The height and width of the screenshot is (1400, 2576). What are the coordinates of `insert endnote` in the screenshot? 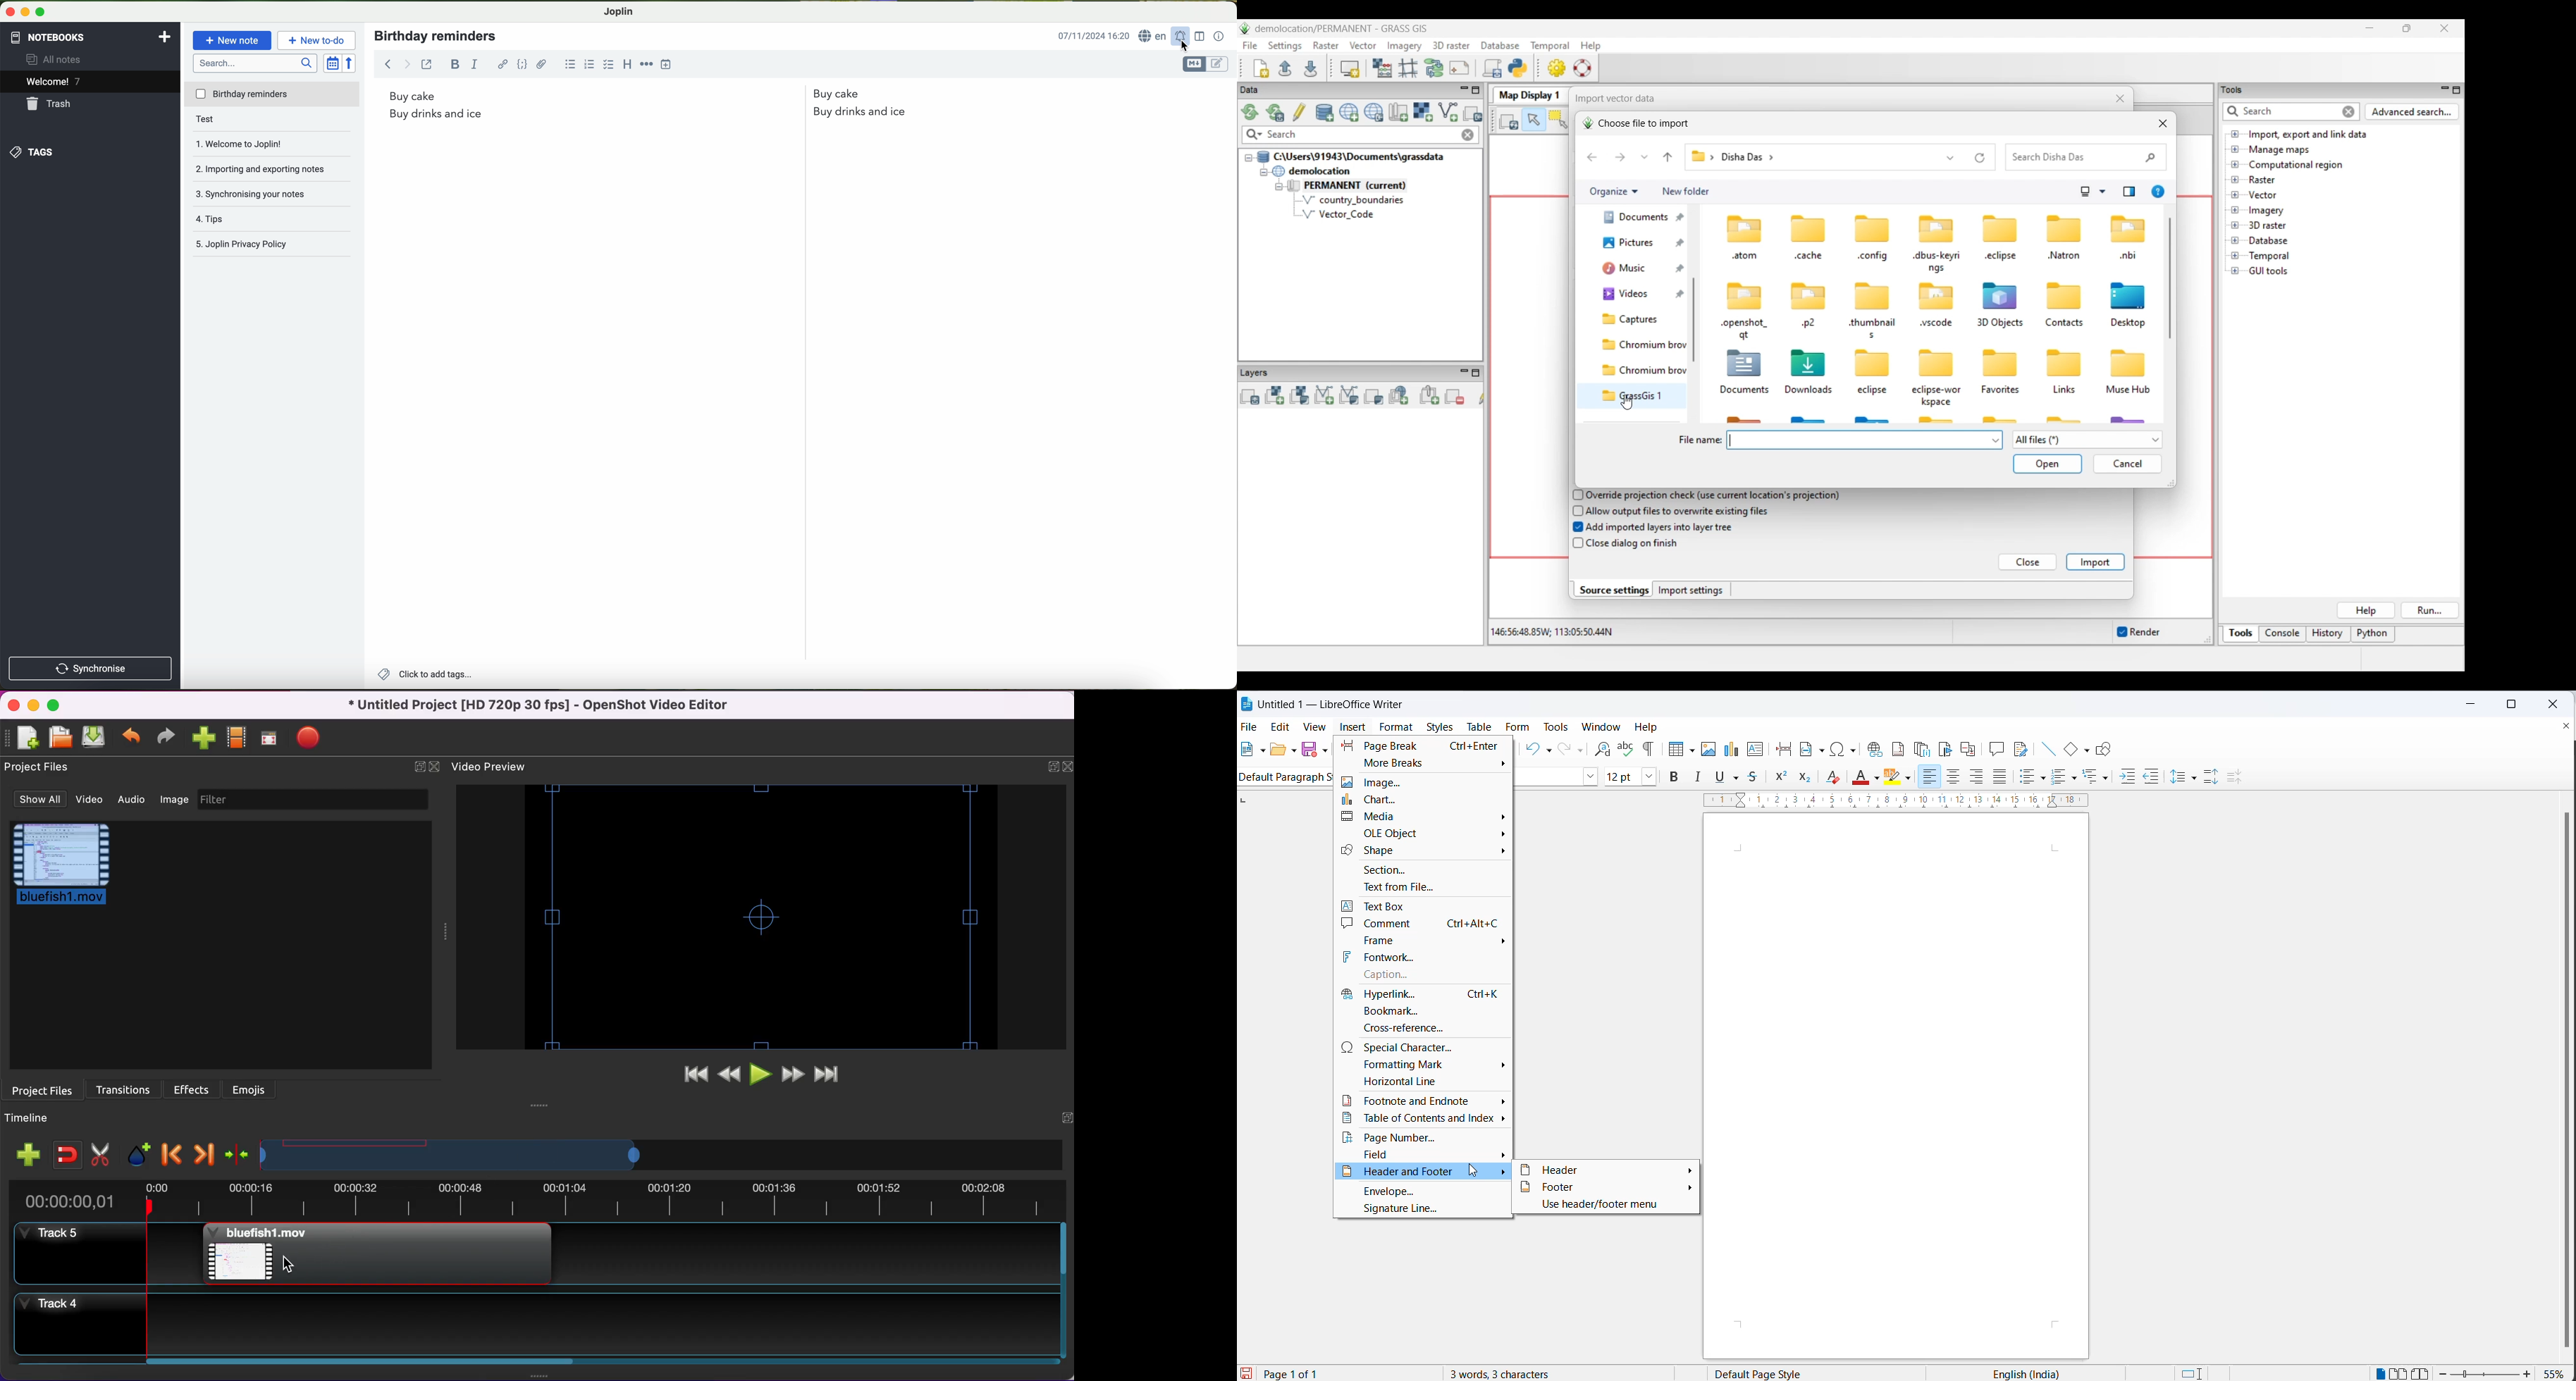 It's located at (1925, 749).